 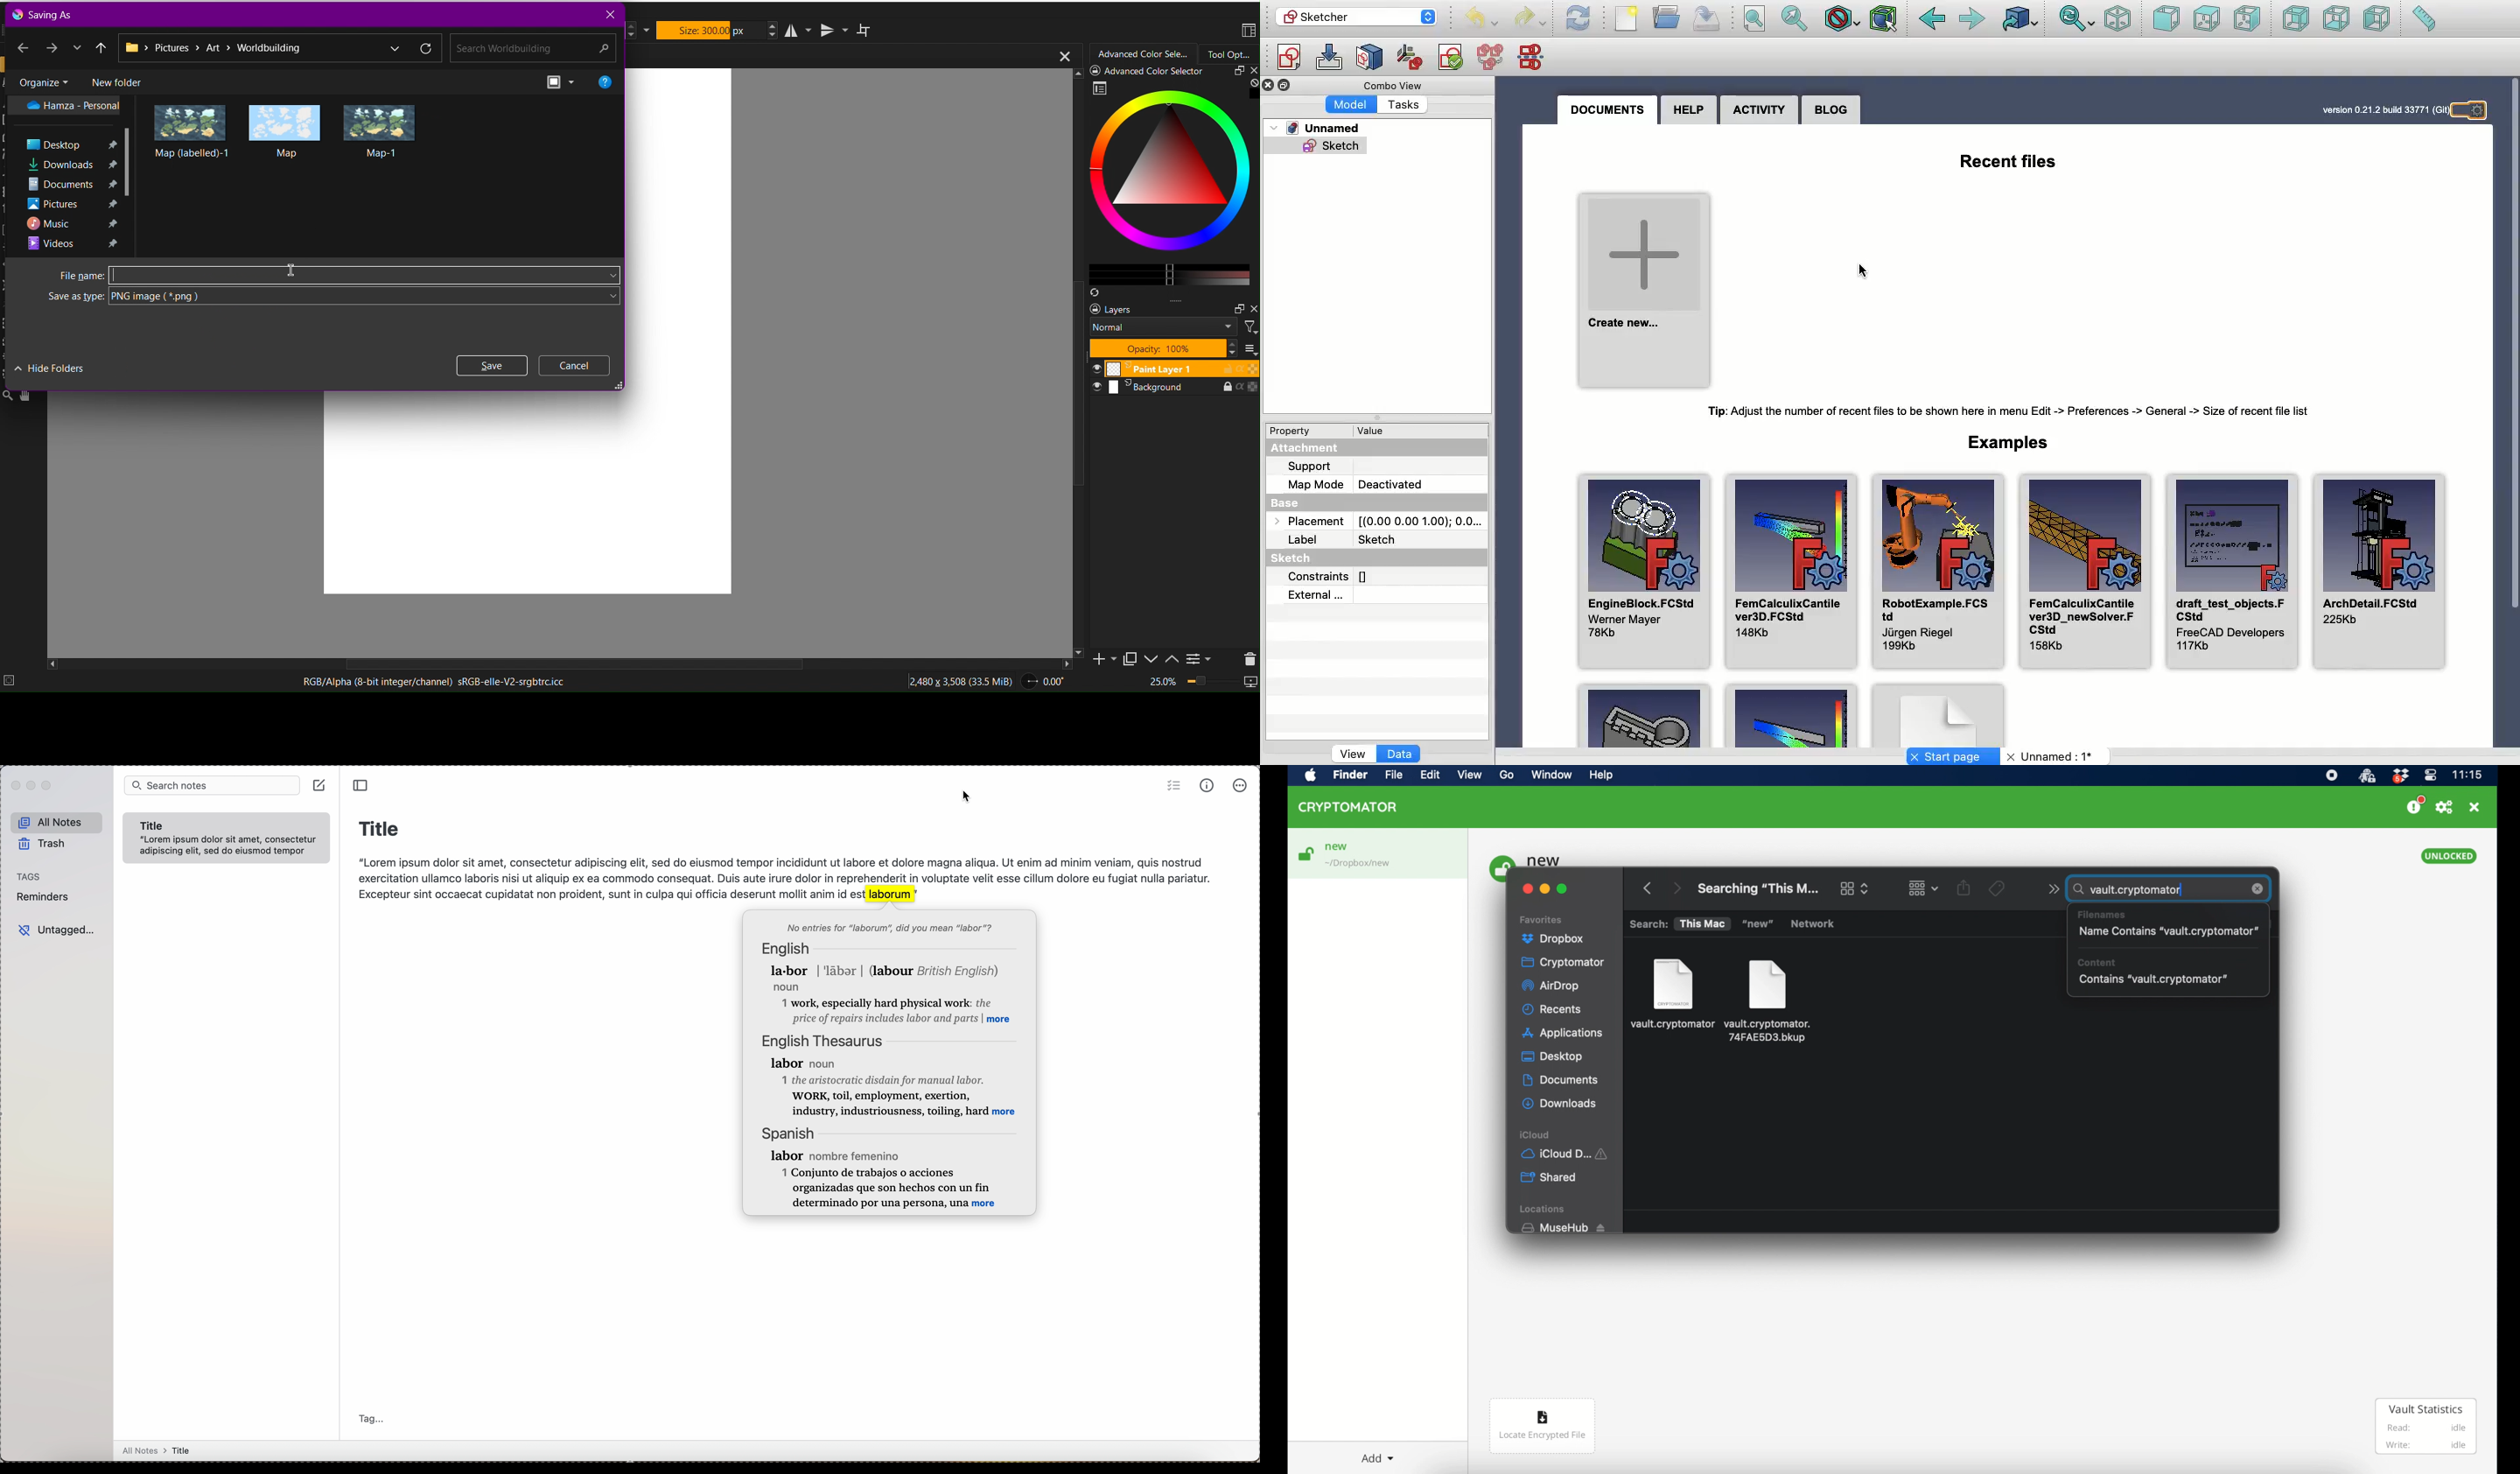 I want to click on Undo, so click(x=1531, y=18).